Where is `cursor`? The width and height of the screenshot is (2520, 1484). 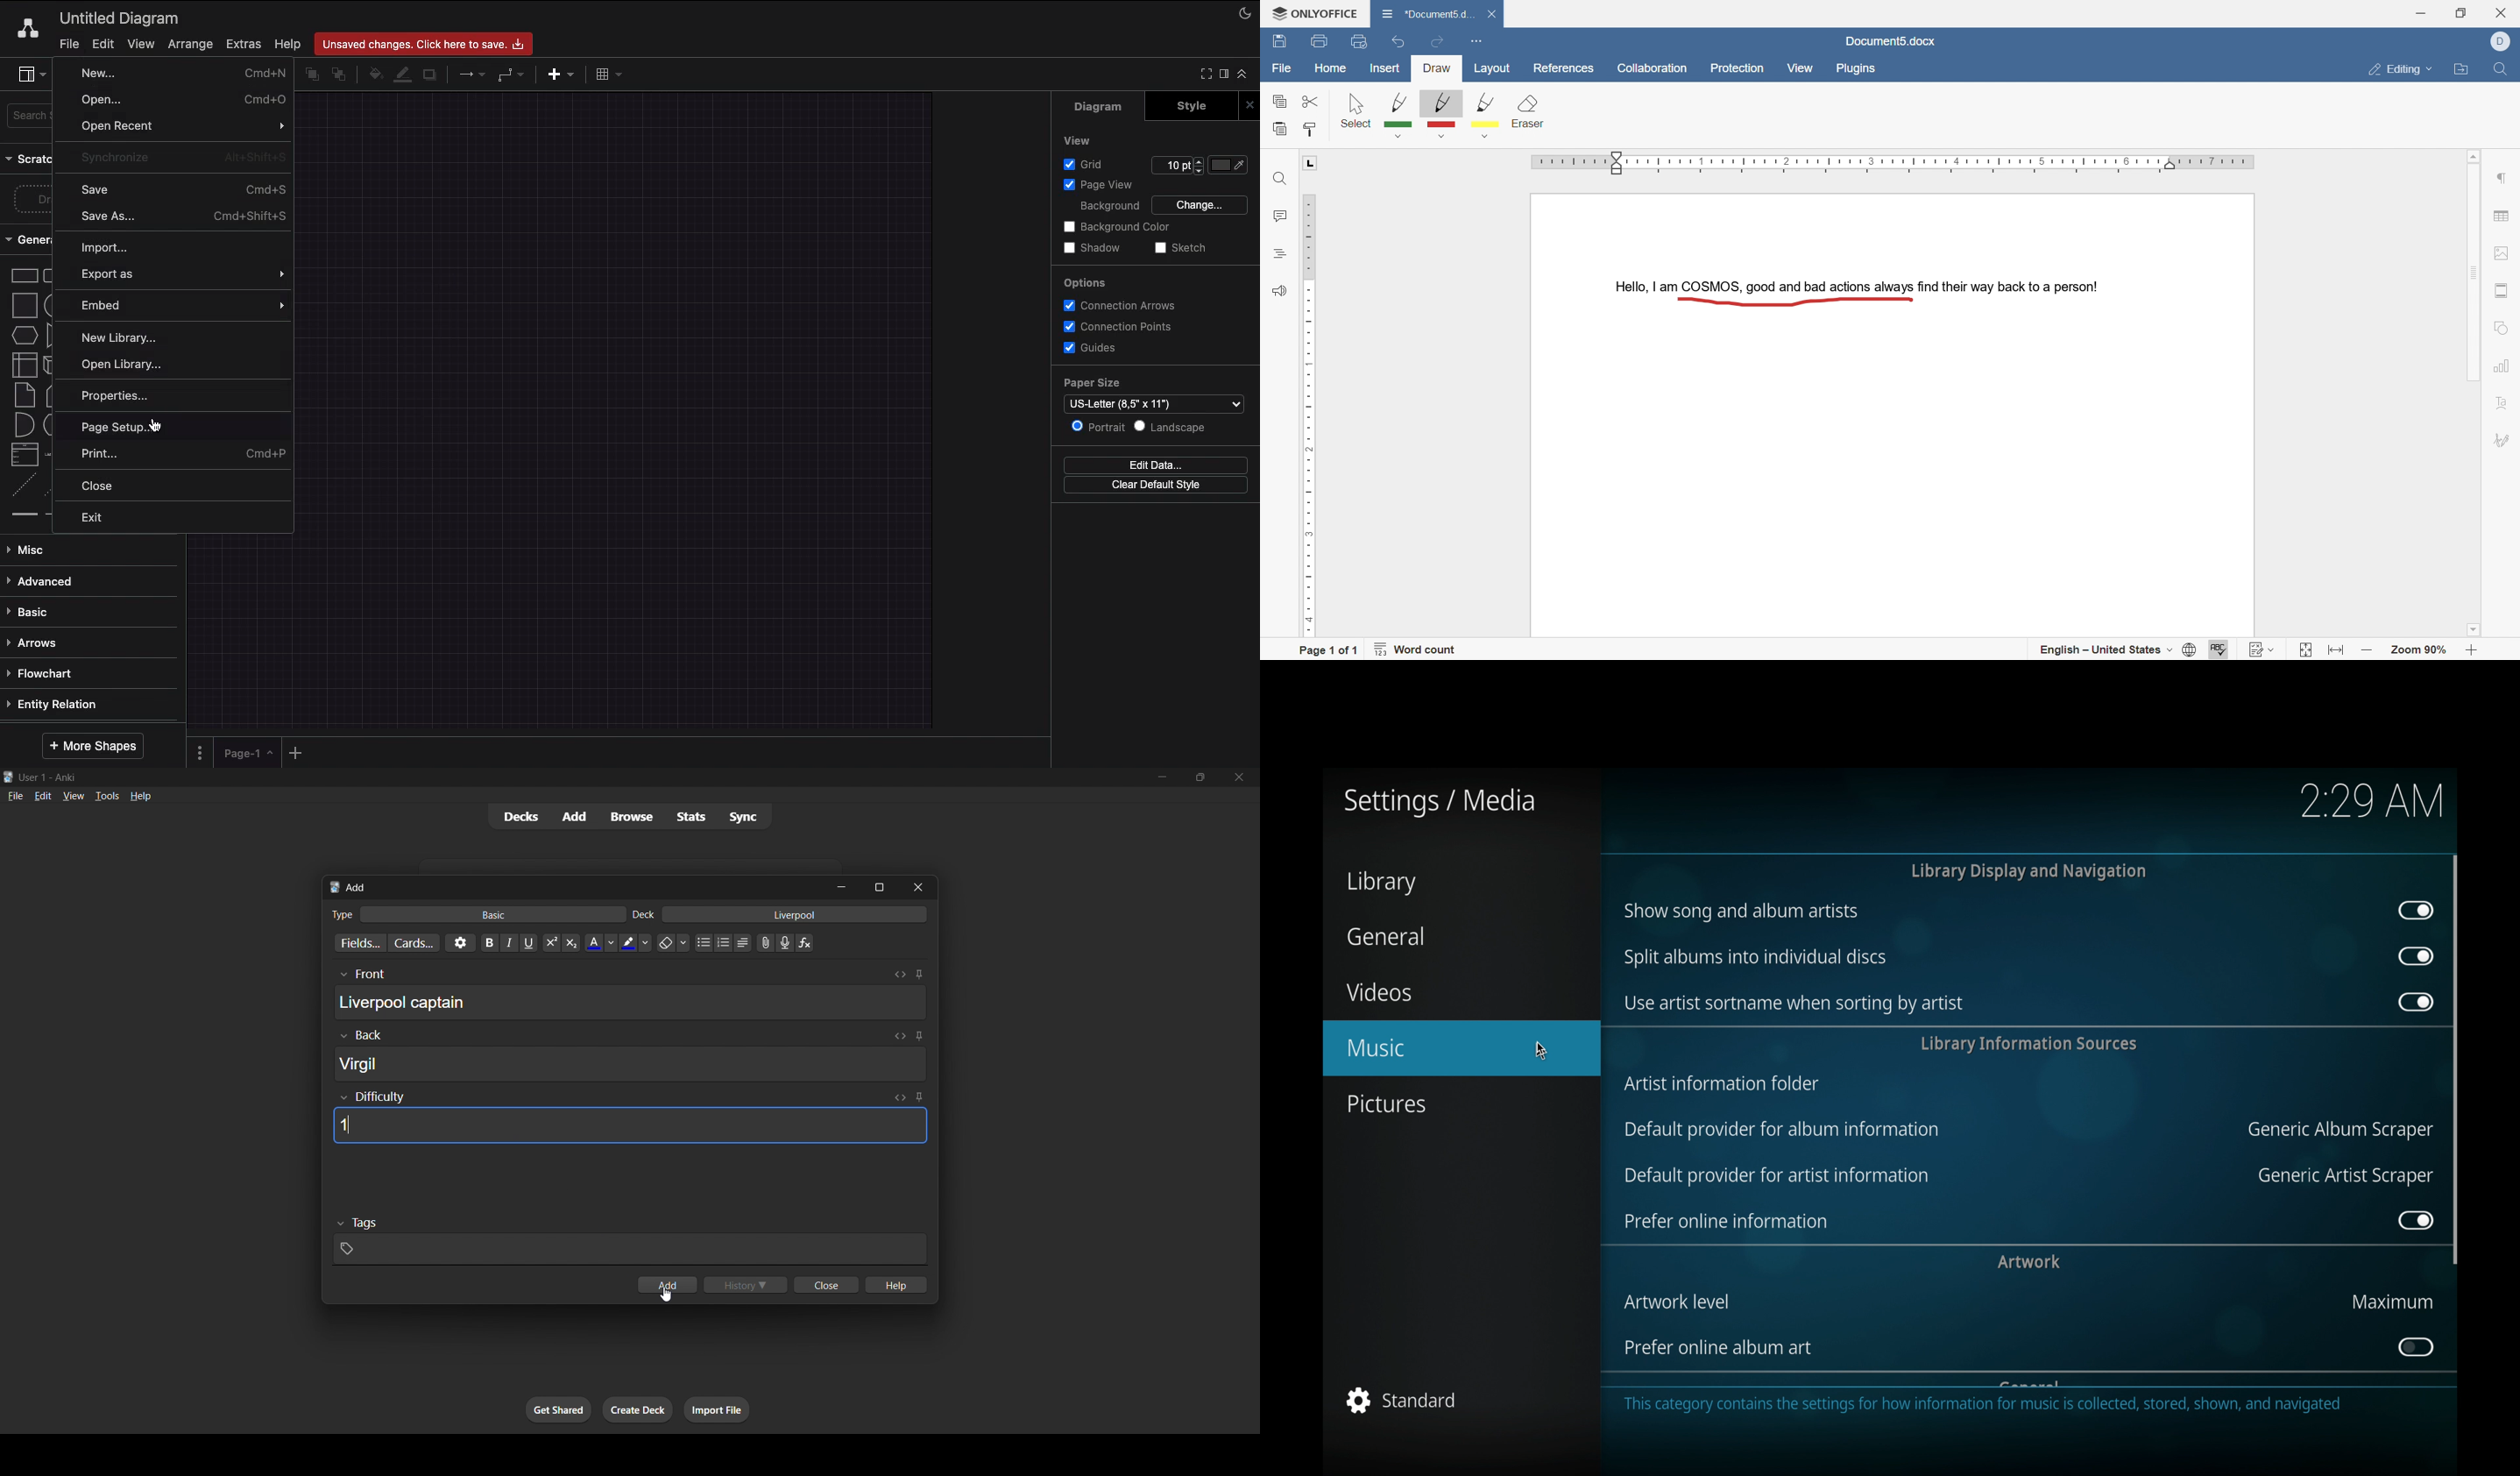
cursor is located at coordinates (666, 1294).